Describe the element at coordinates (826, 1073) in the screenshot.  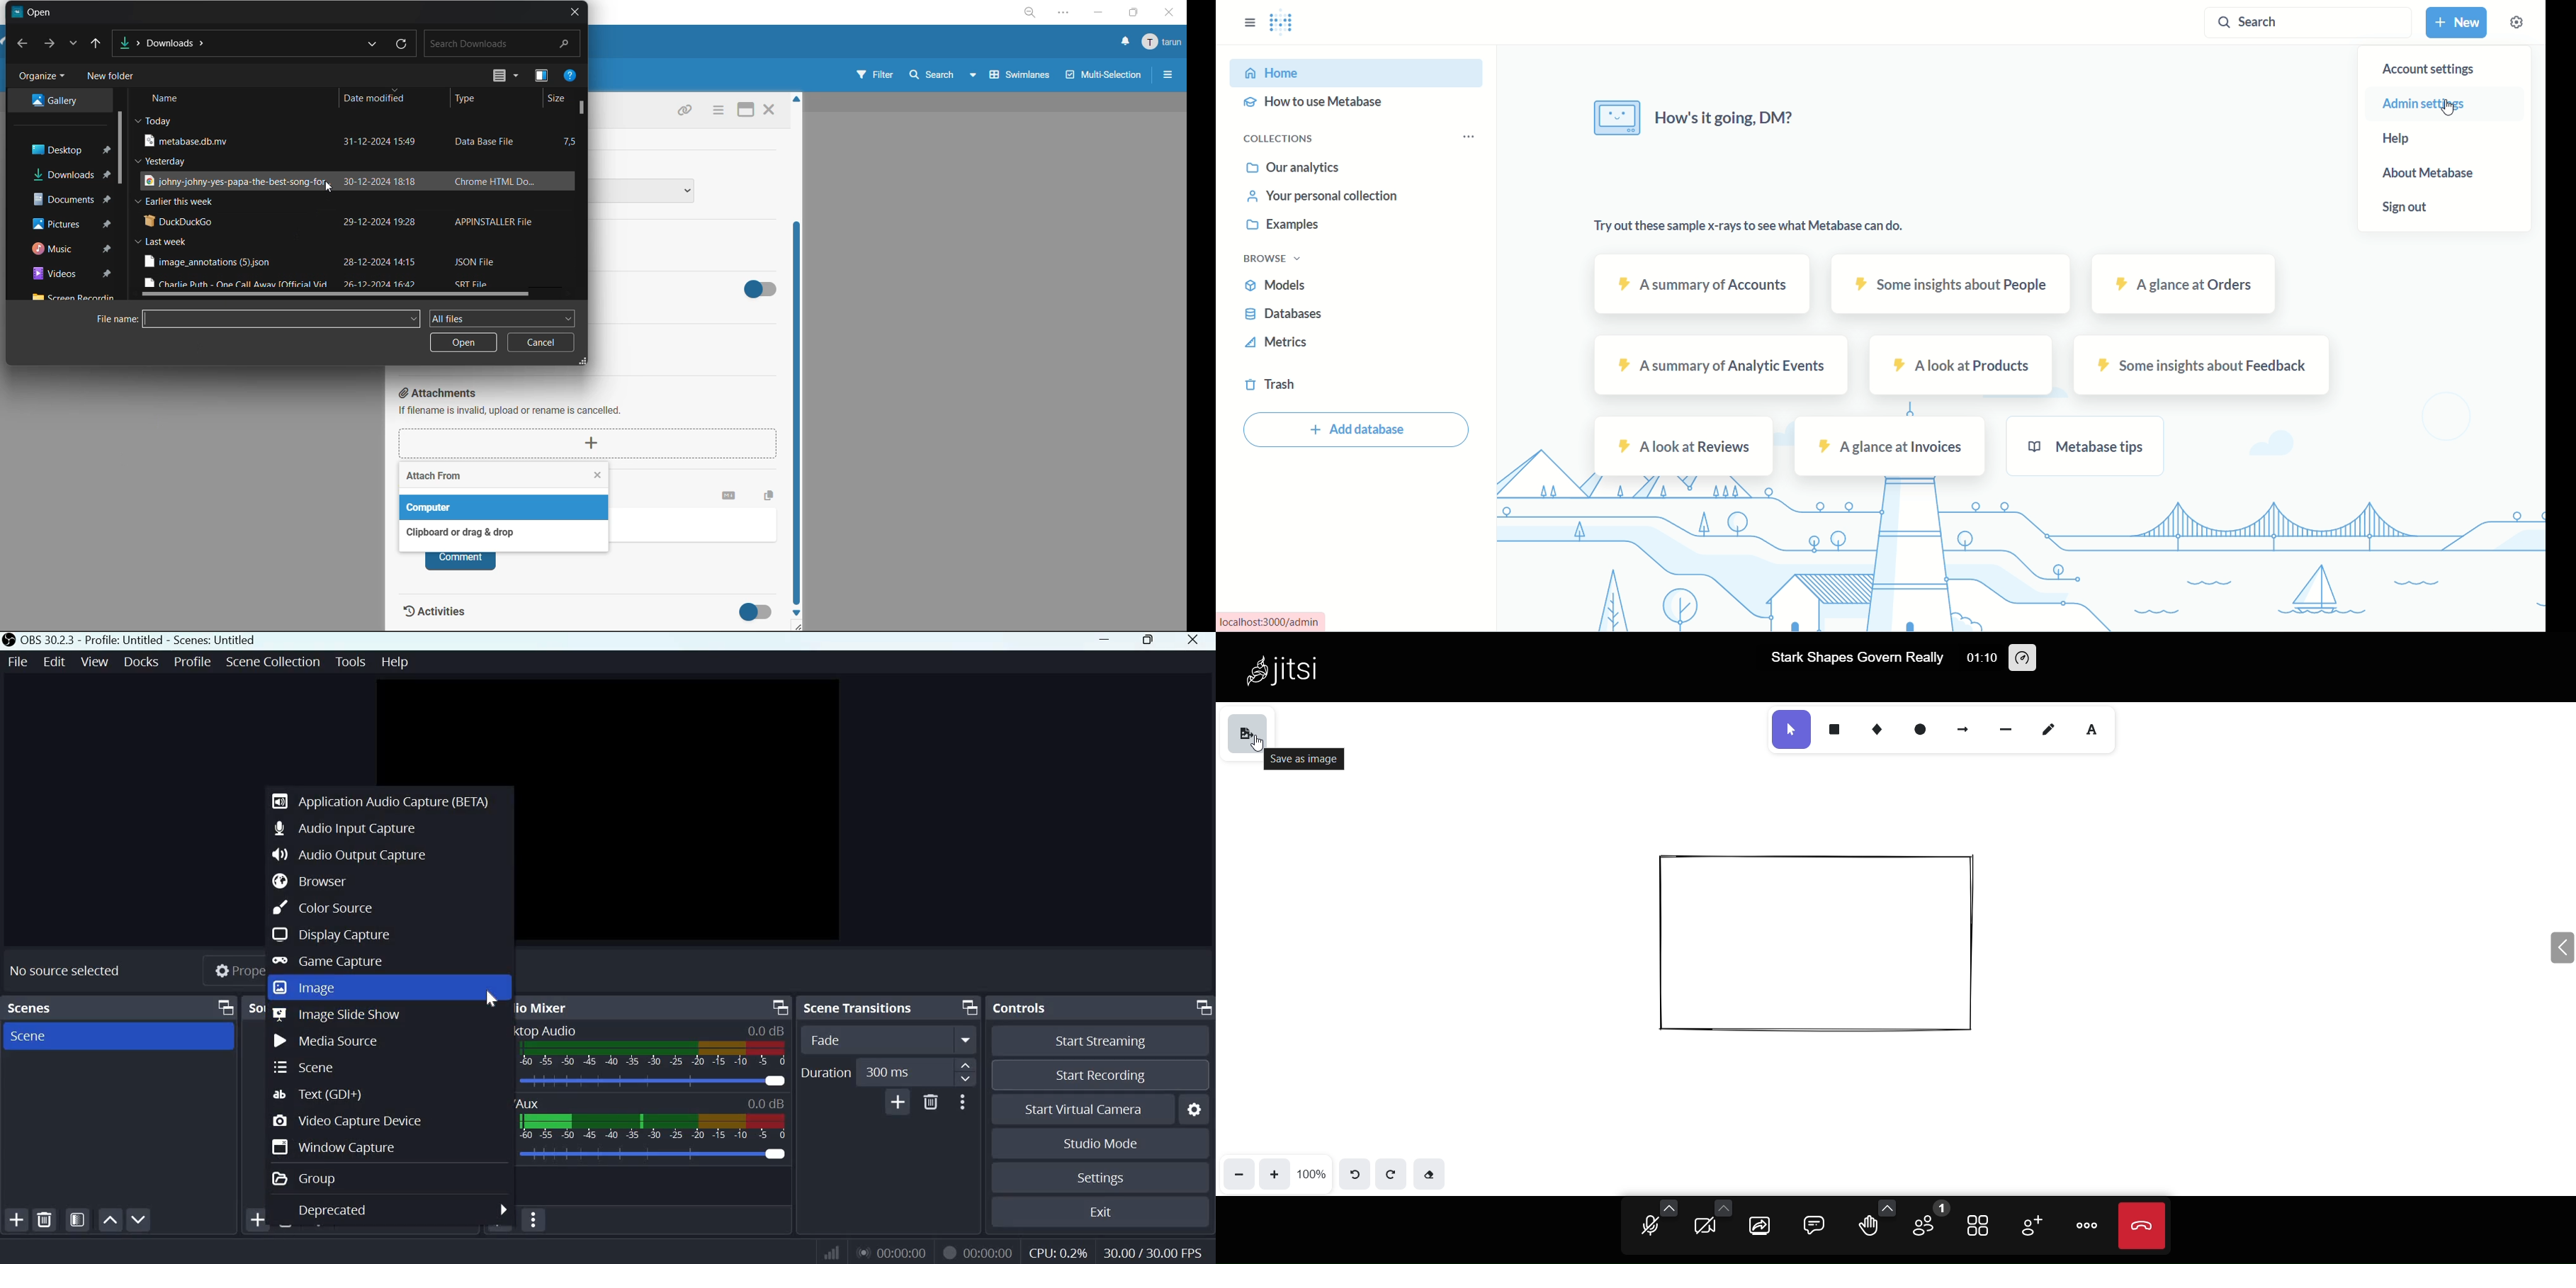
I see `Duration` at that location.